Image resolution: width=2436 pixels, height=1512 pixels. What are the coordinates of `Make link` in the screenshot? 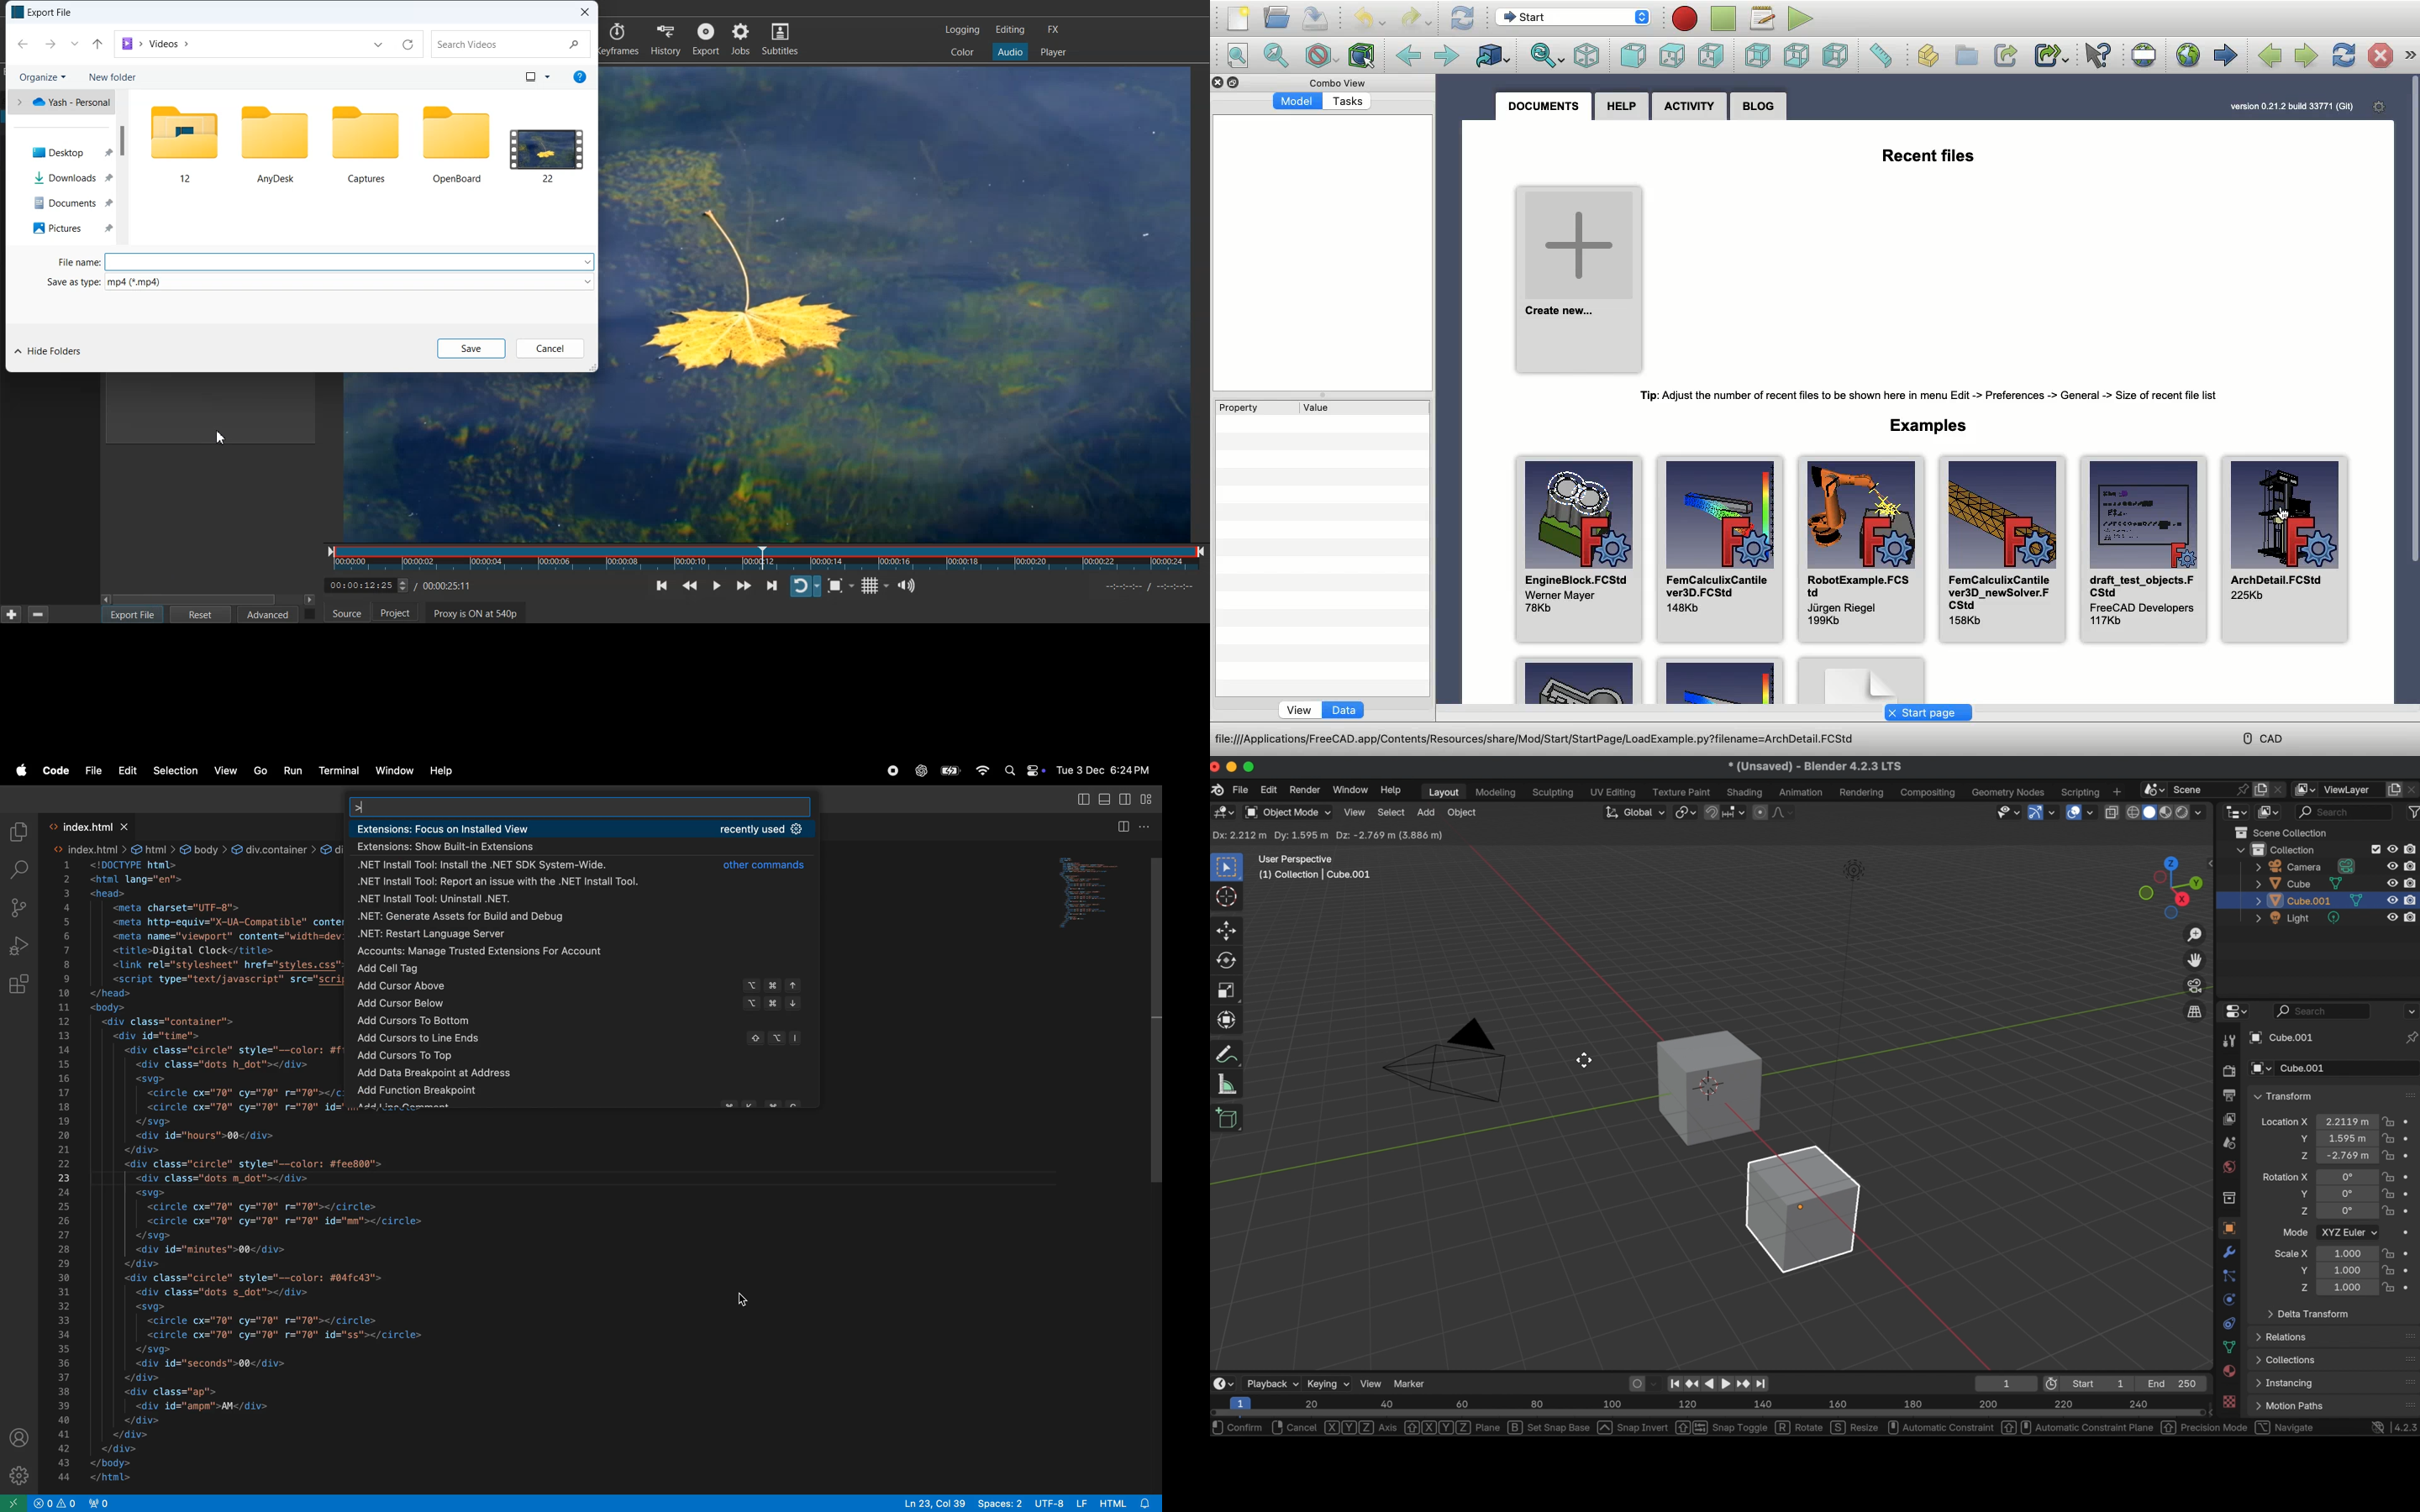 It's located at (2005, 55).